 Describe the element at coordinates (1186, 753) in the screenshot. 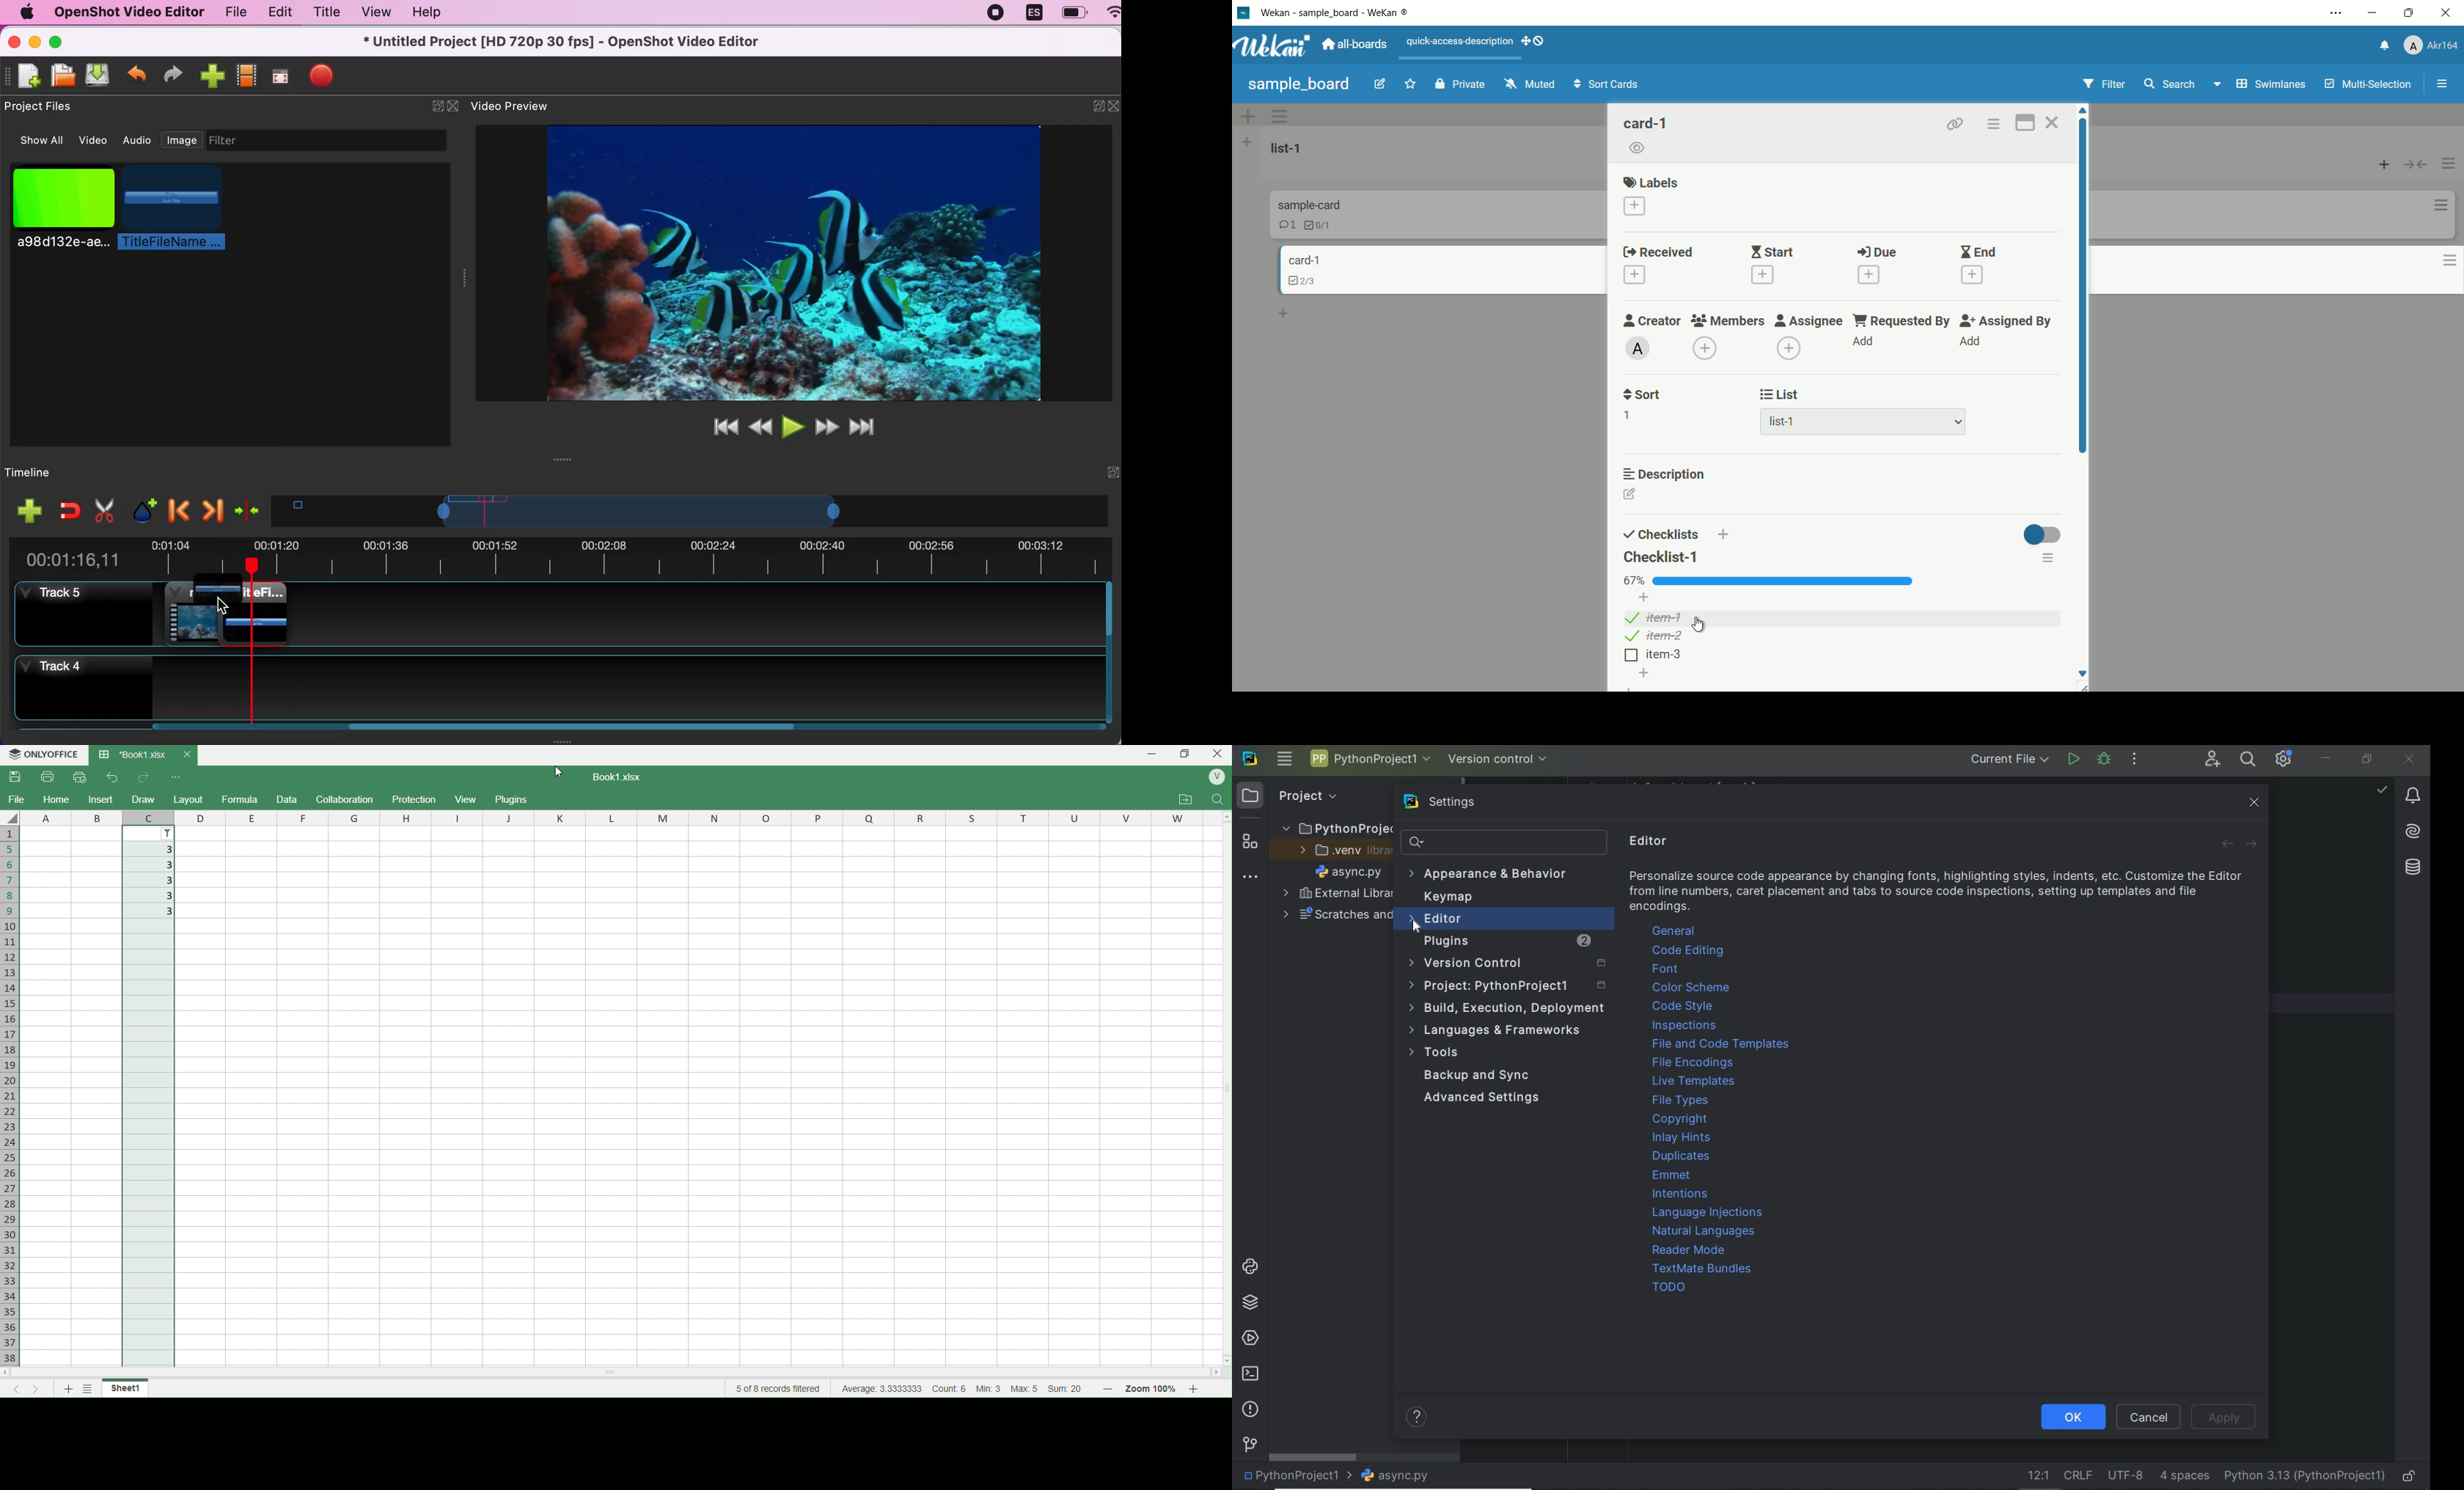

I see `Box` at that location.